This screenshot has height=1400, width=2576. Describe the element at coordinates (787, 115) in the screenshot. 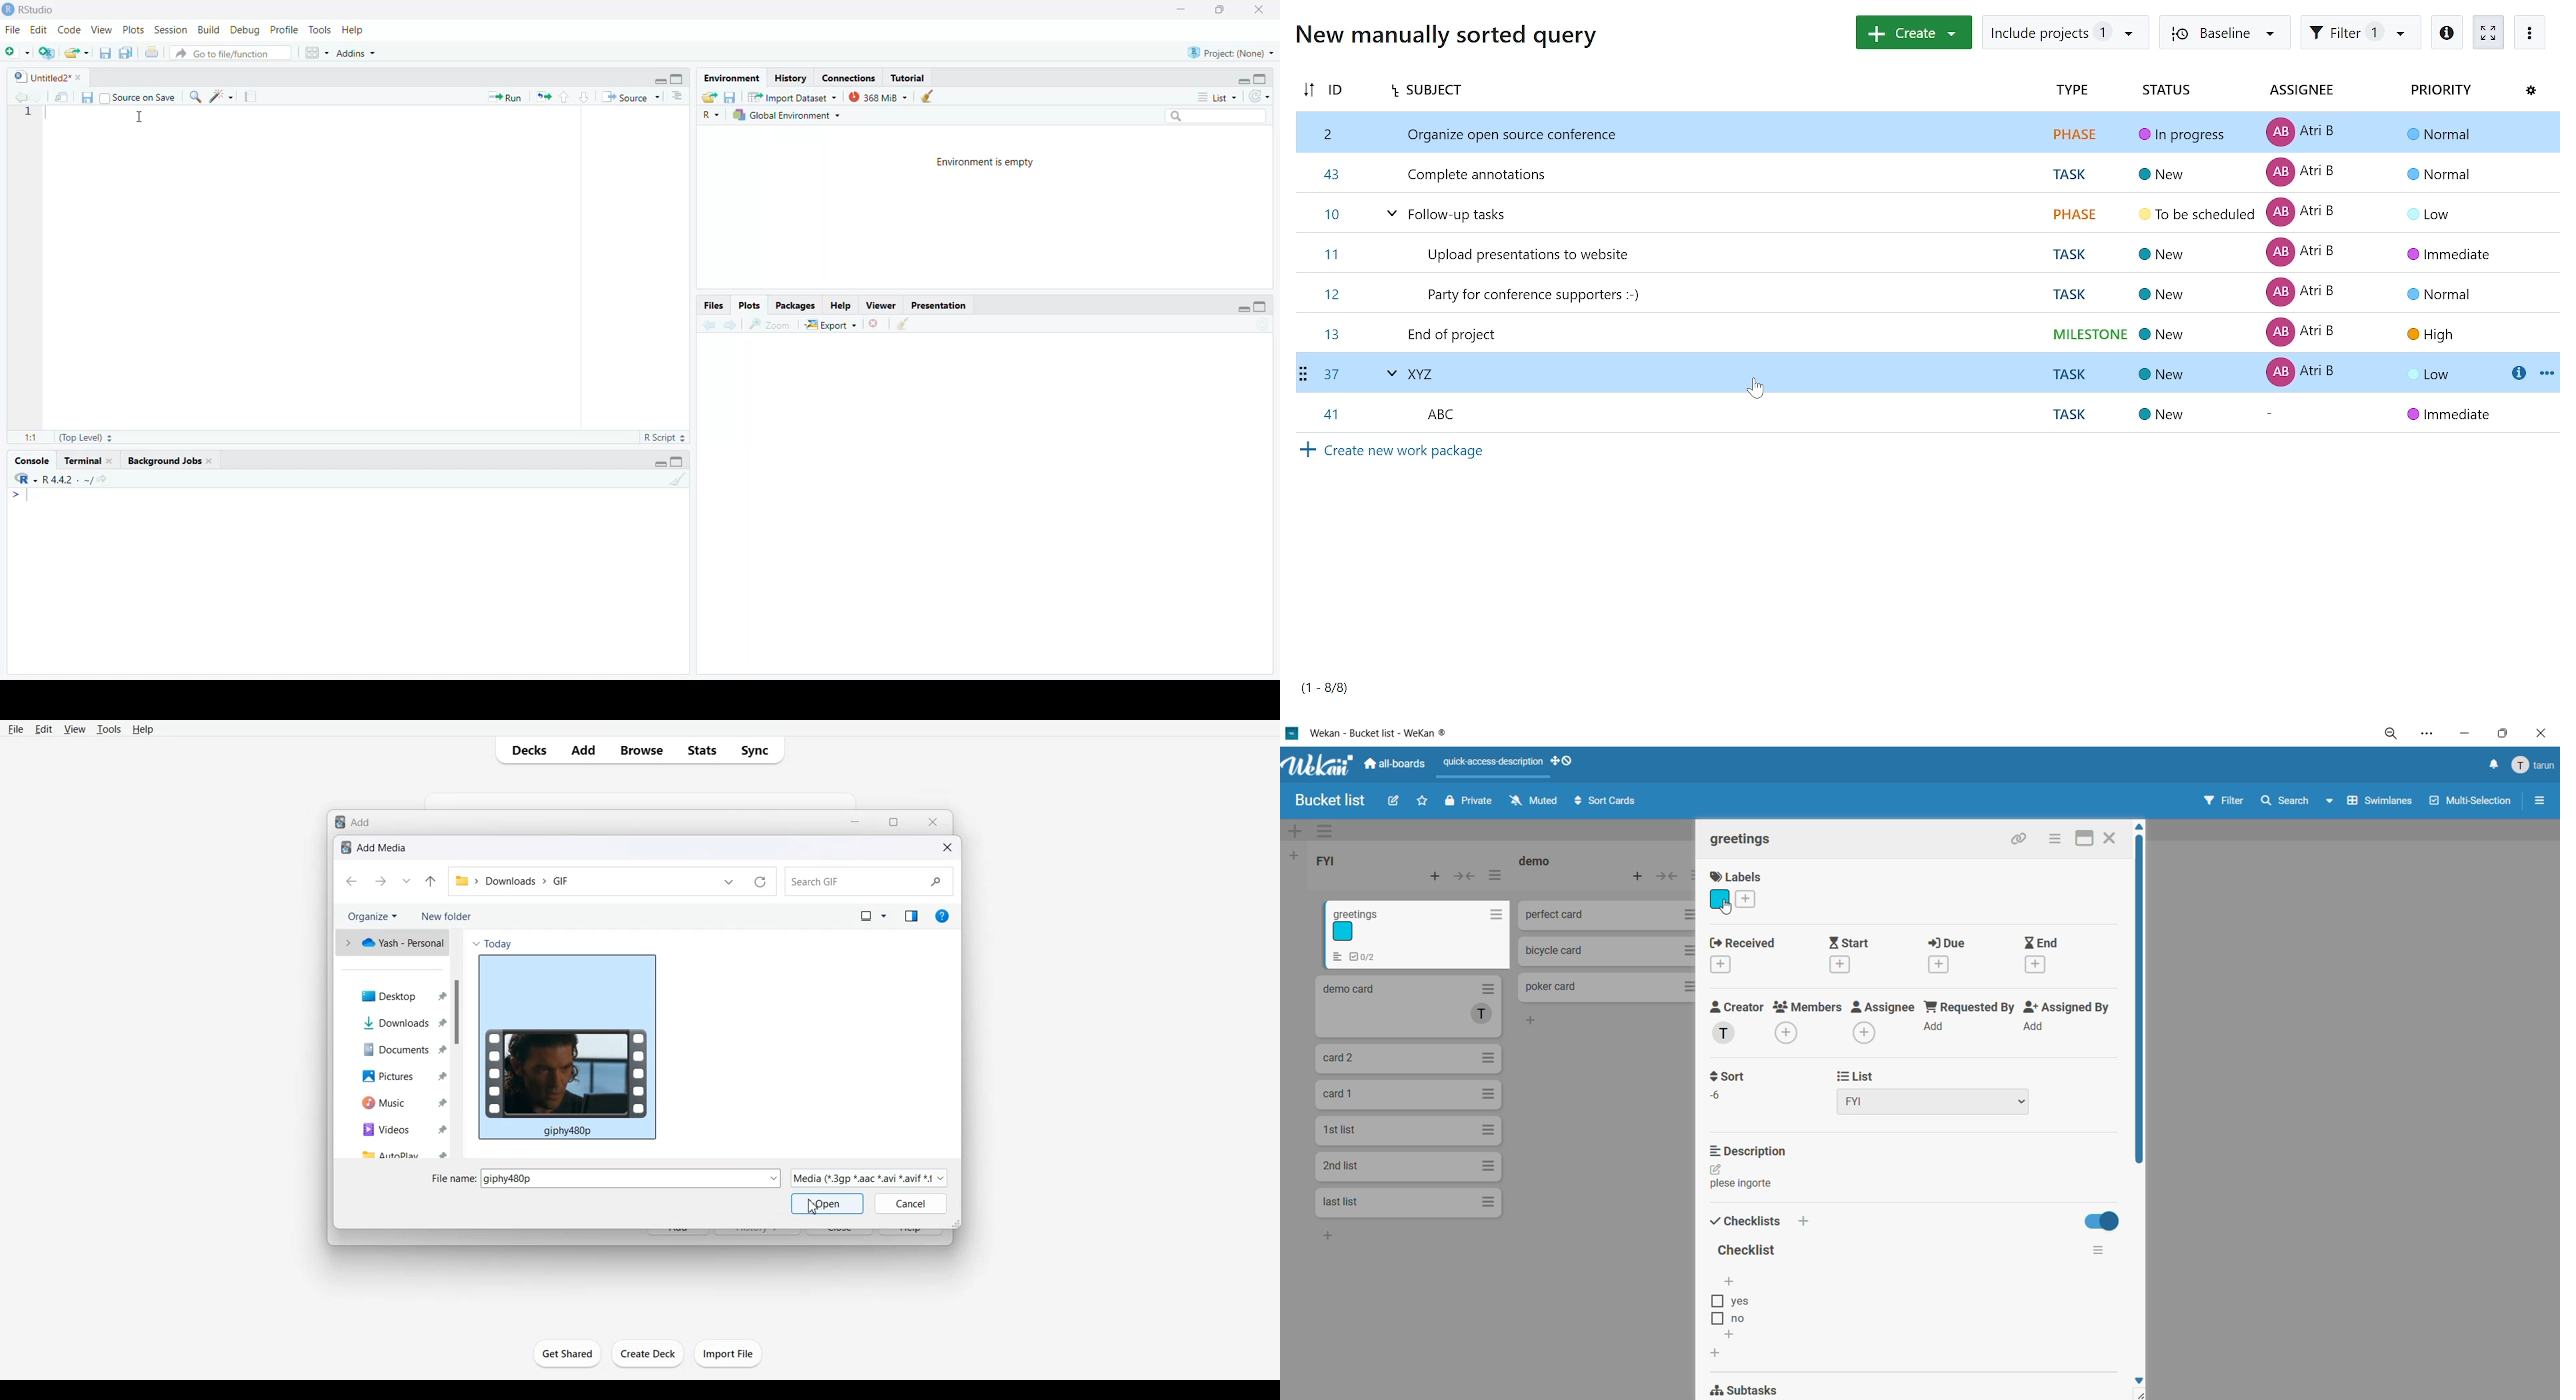

I see `Global Environment ~` at that location.